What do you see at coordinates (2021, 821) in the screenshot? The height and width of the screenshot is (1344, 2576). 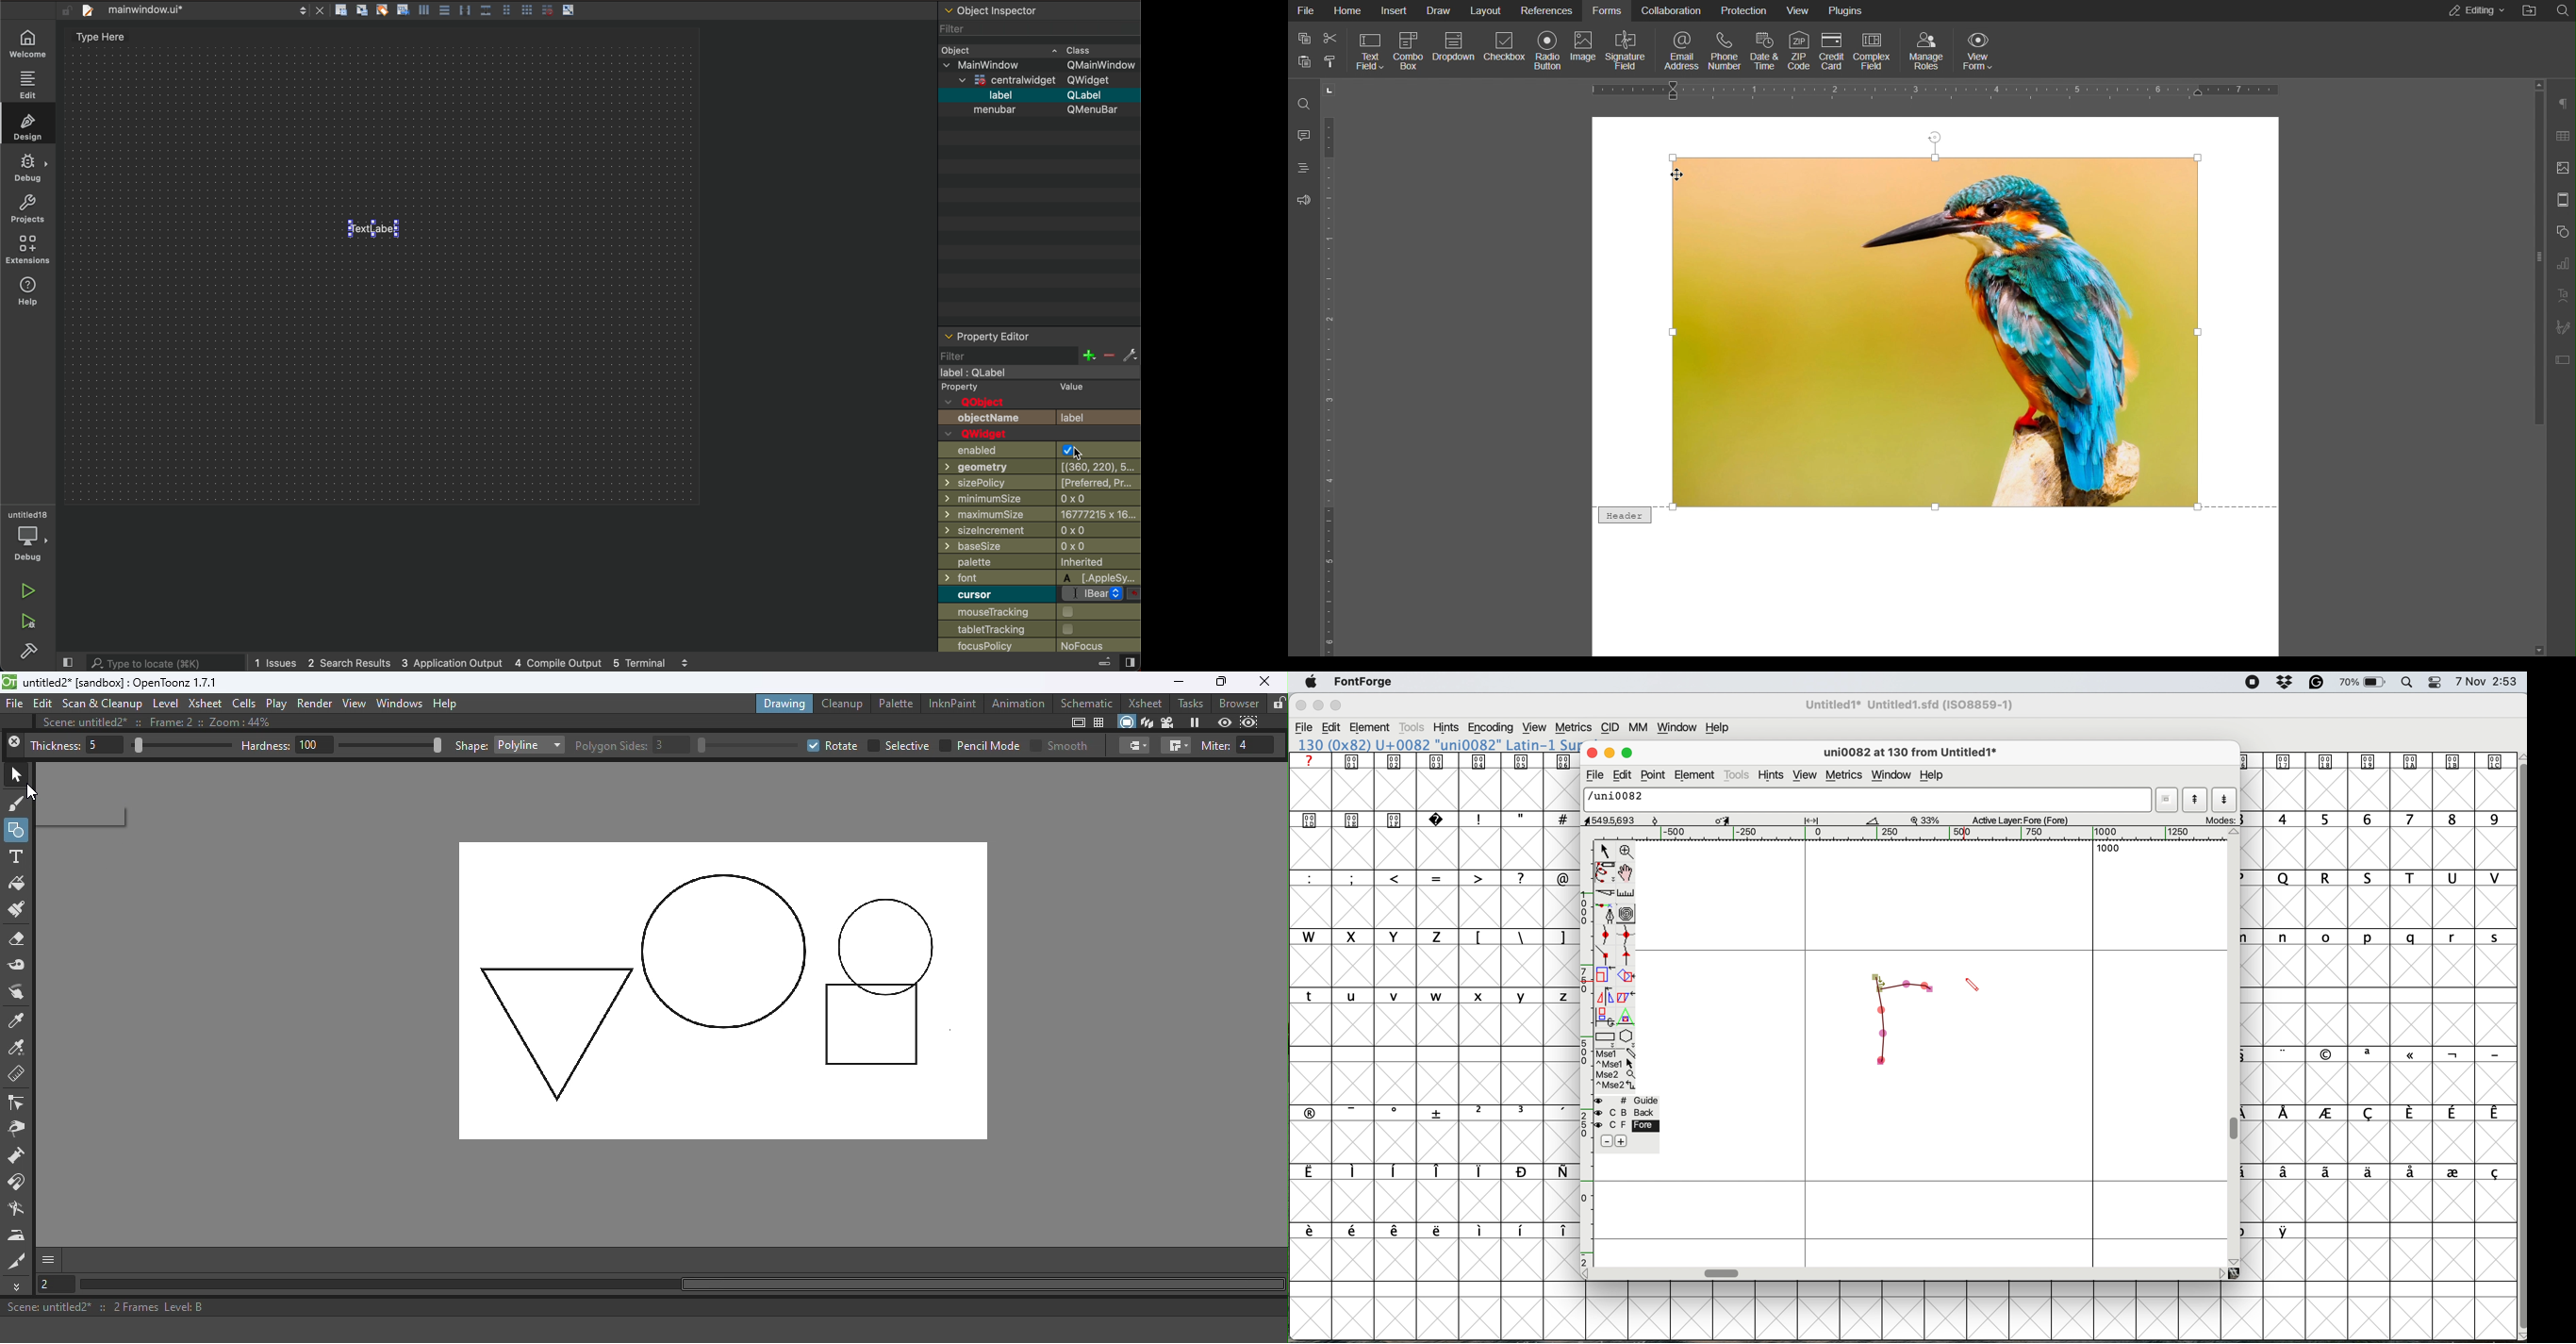 I see `active layers` at bounding box center [2021, 821].